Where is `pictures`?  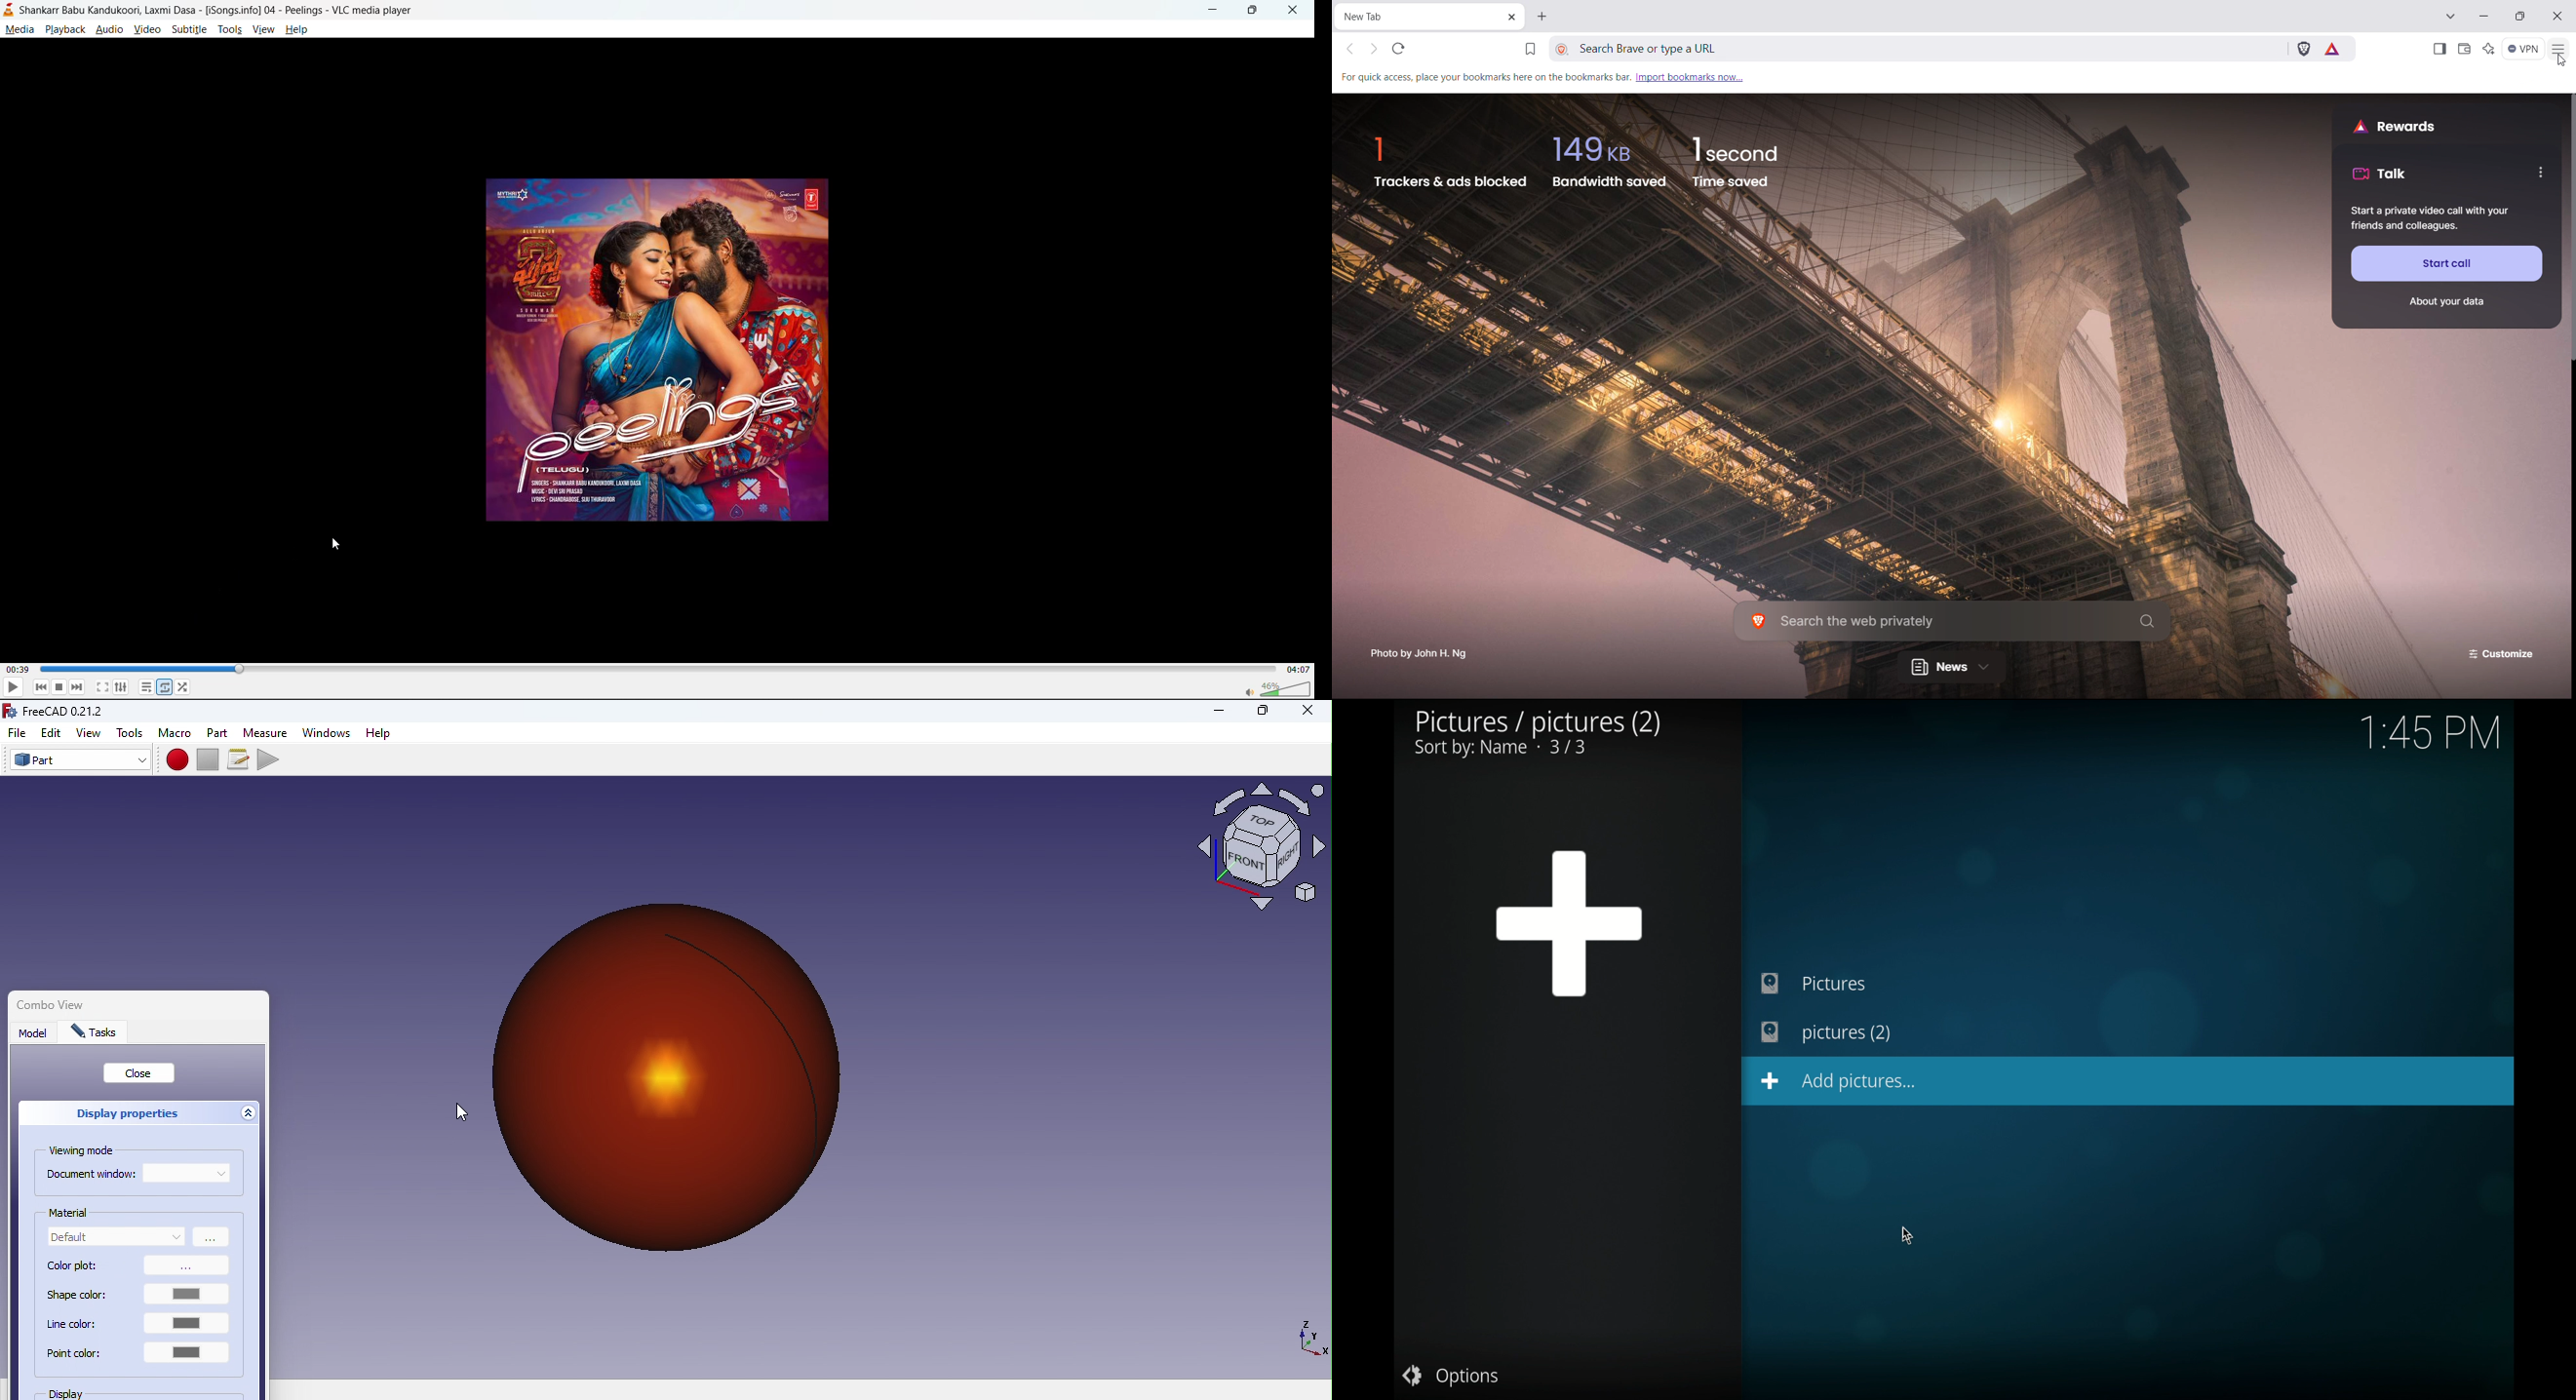 pictures is located at coordinates (1535, 733).